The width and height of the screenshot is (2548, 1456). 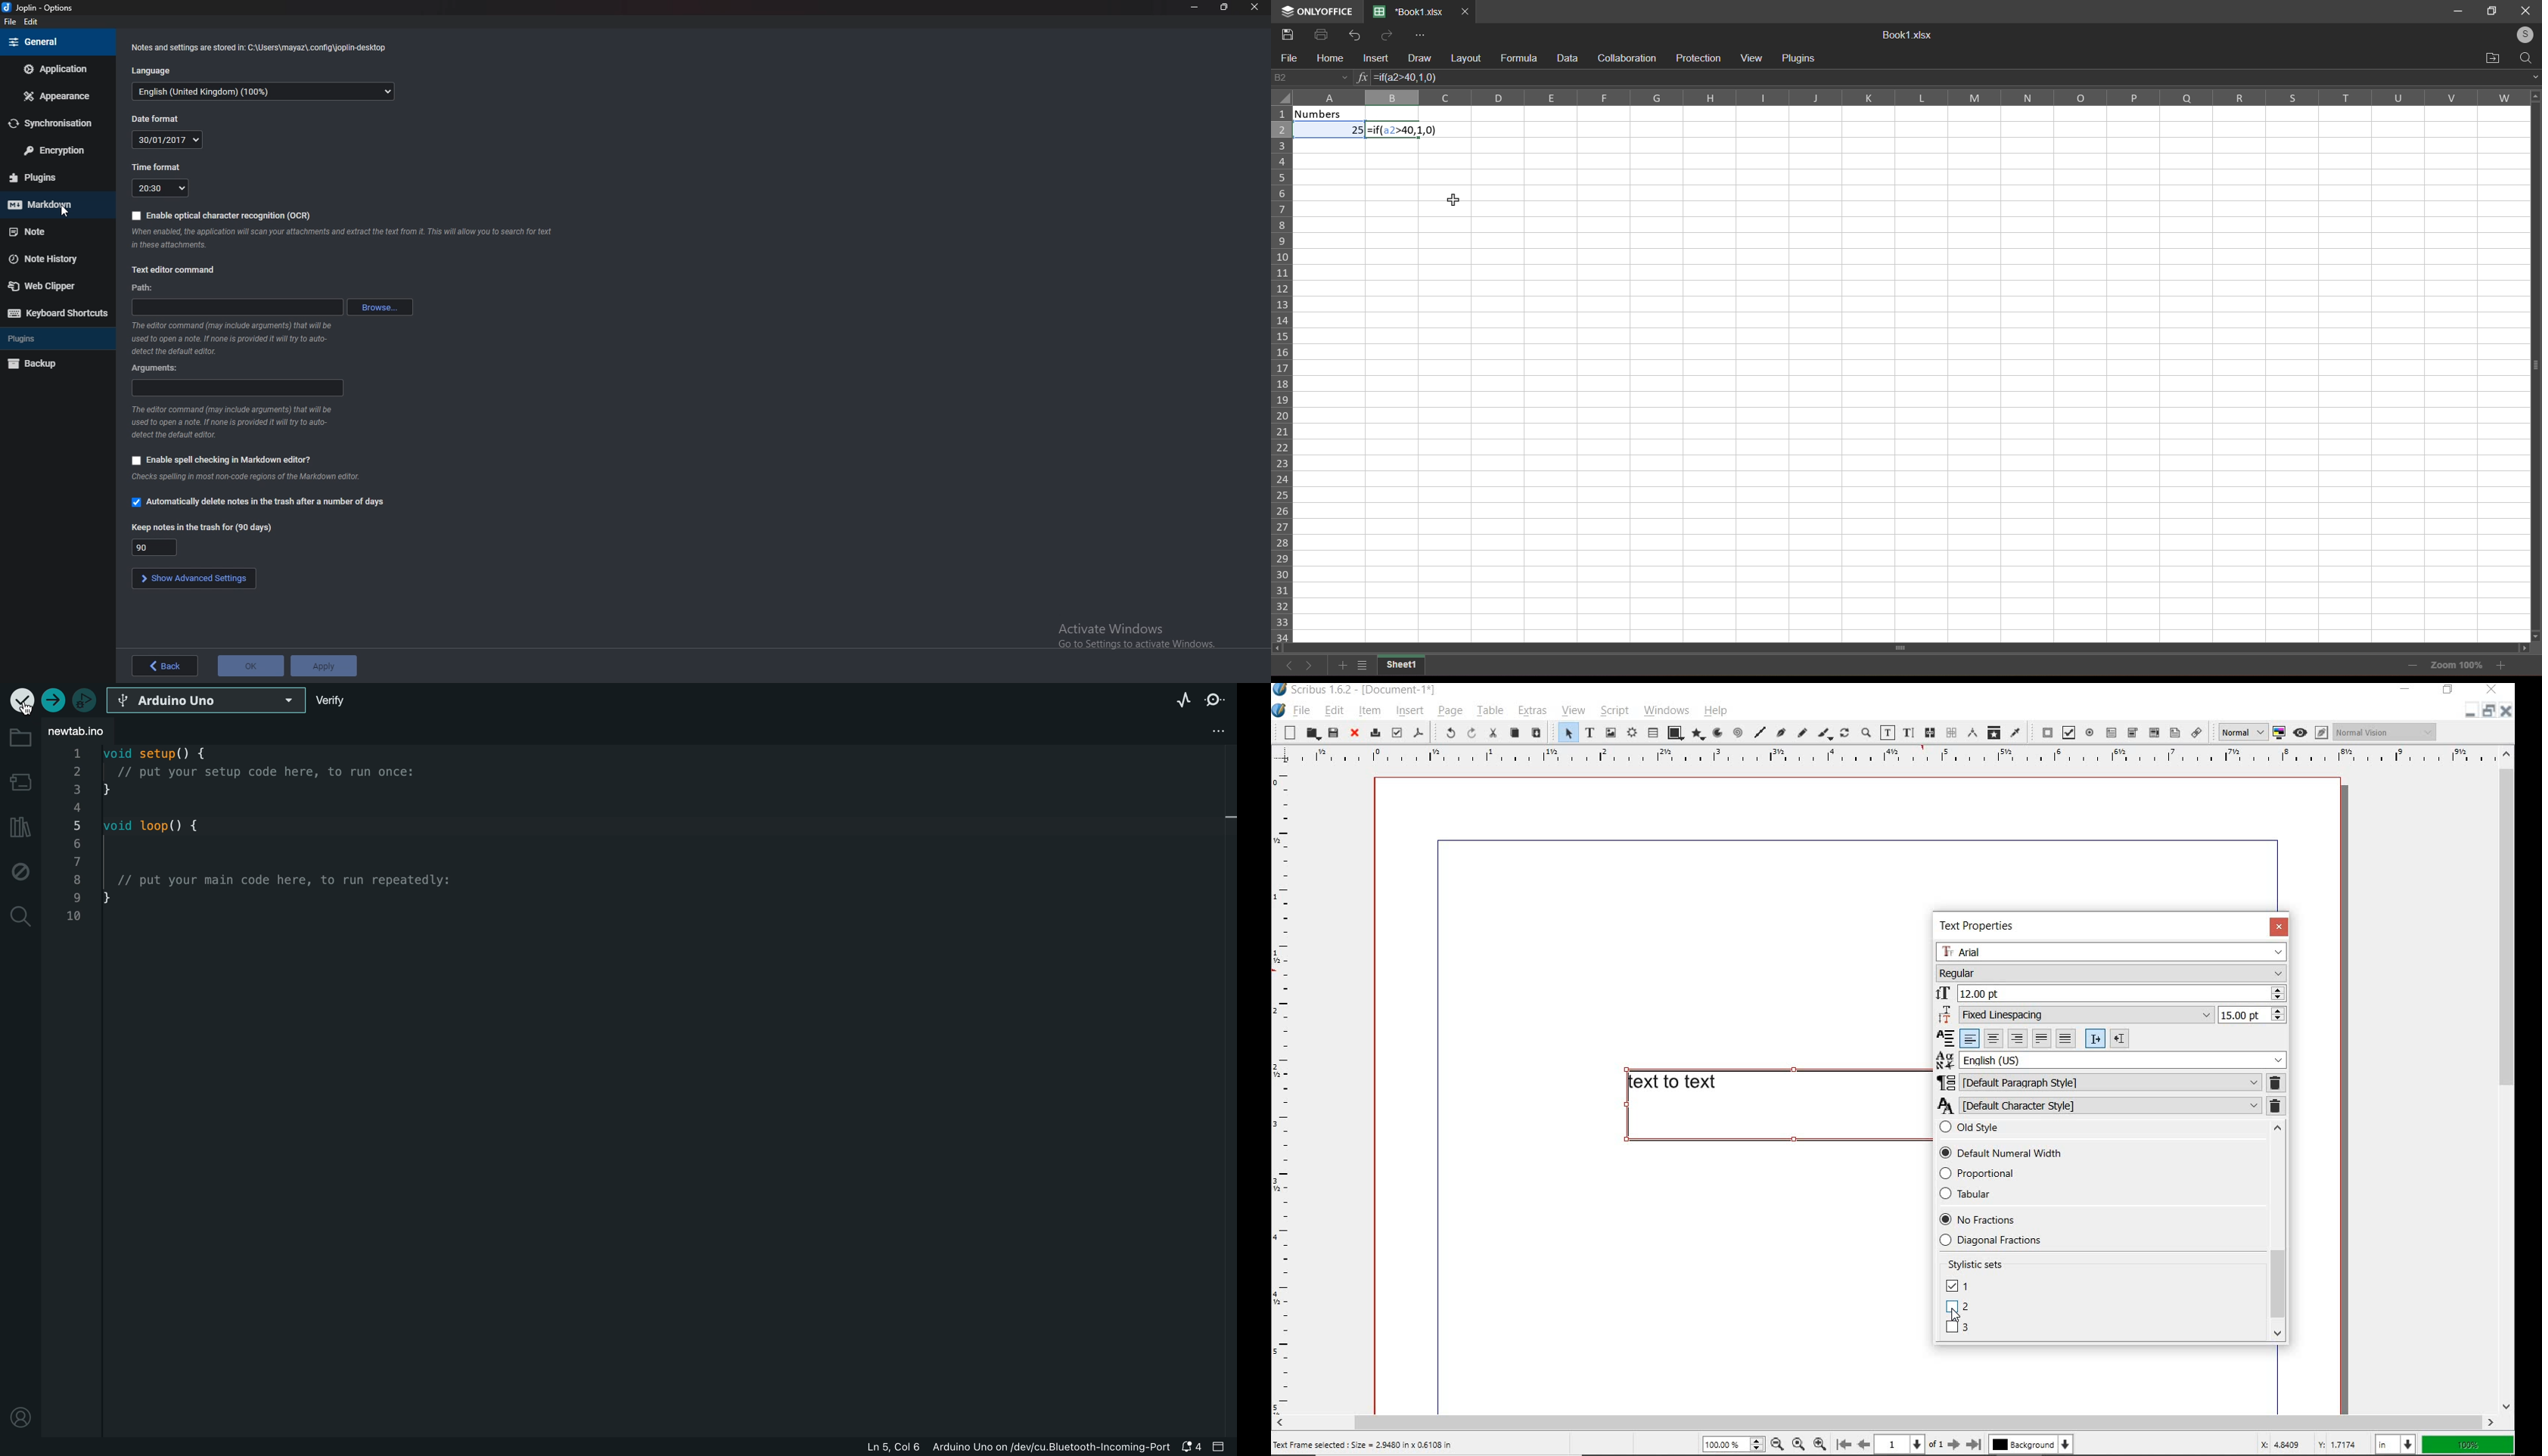 I want to click on Info, so click(x=246, y=477).